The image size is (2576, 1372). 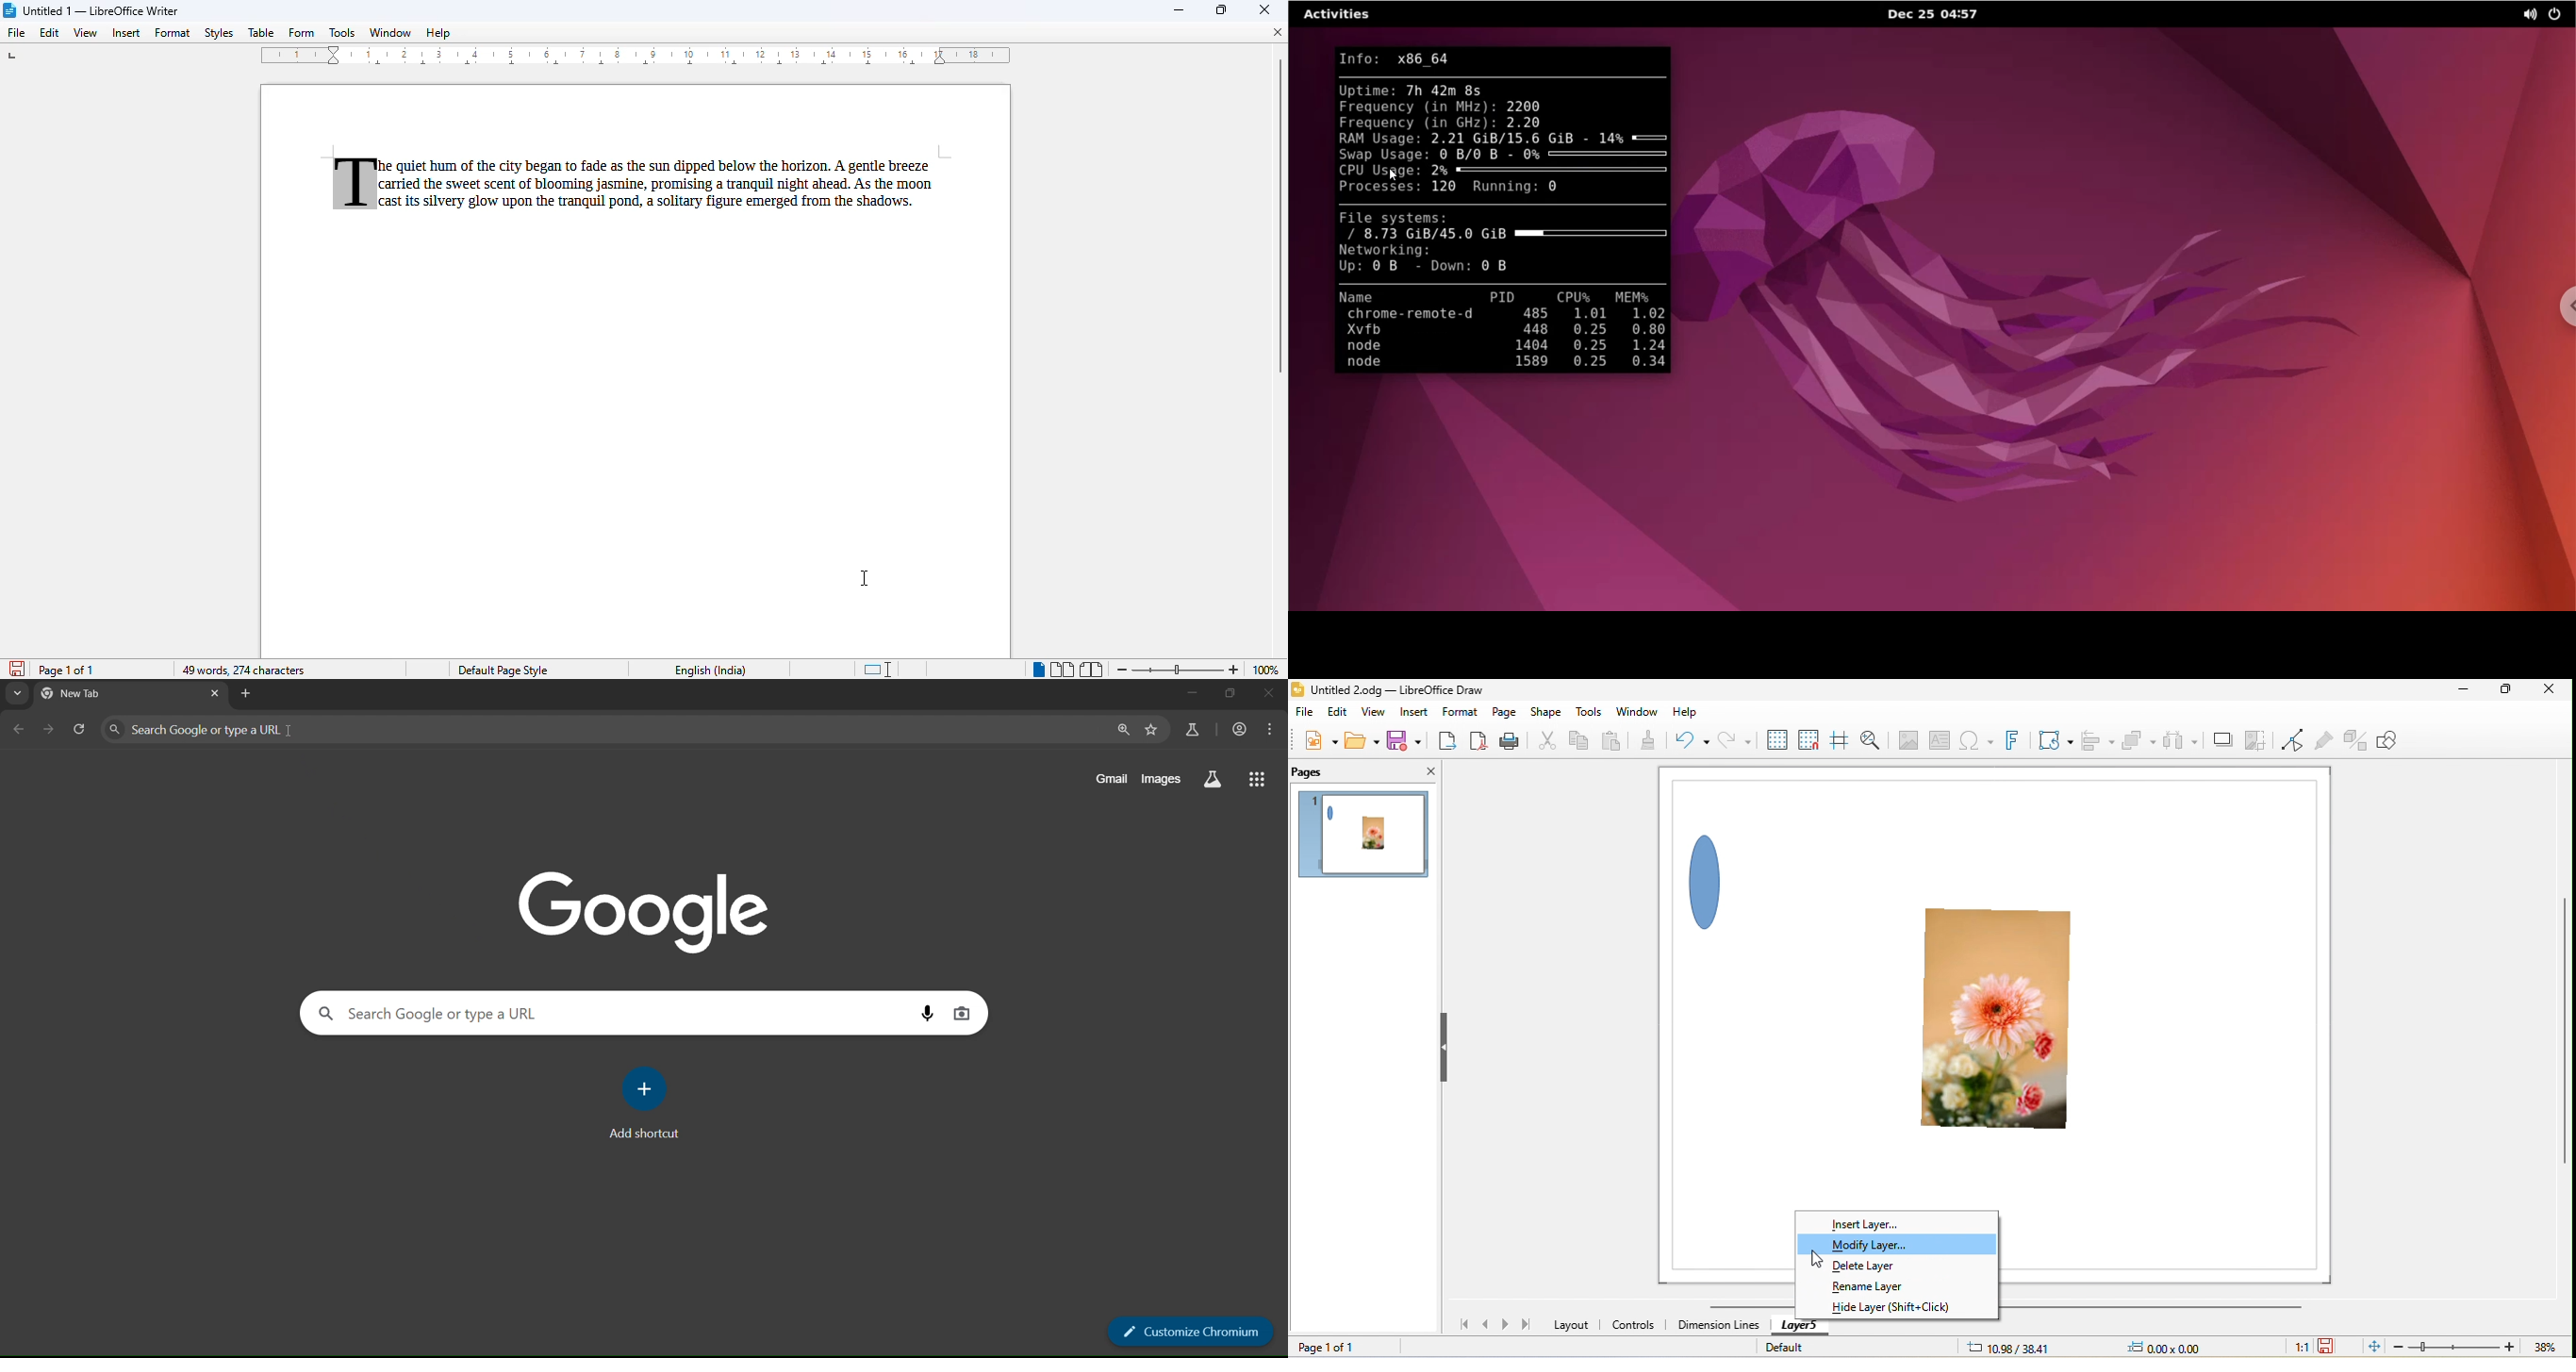 I want to click on default, so click(x=1797, y=1346).